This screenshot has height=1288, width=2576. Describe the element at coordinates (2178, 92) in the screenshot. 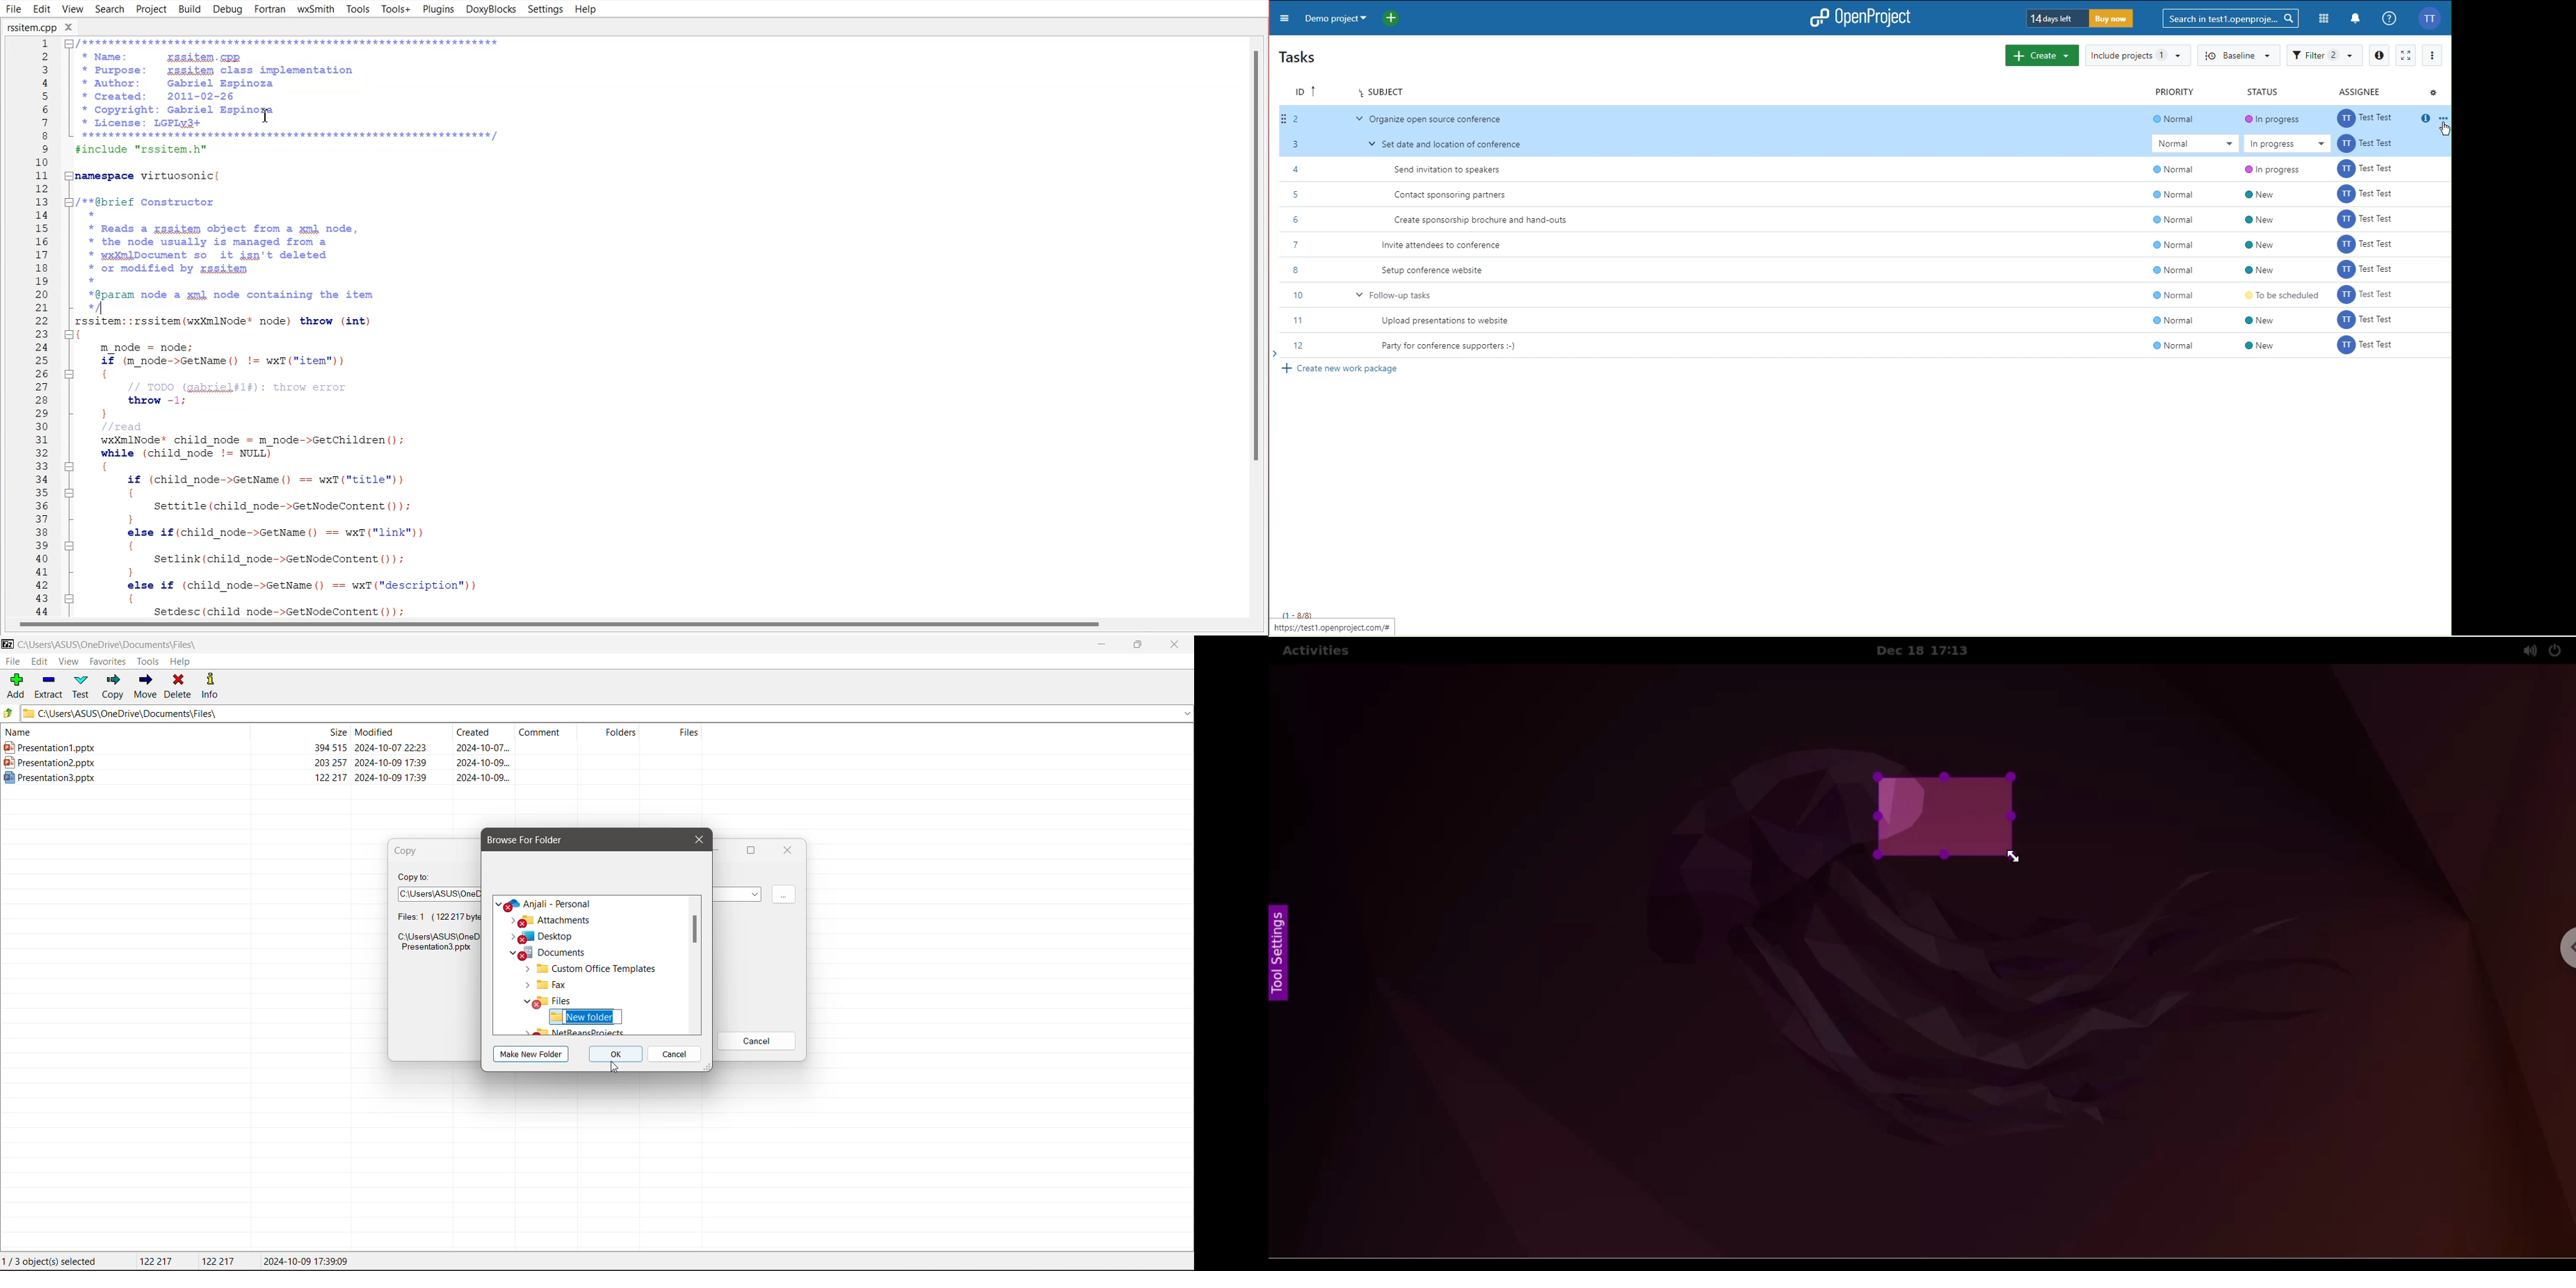

I see `Priority` at that location.